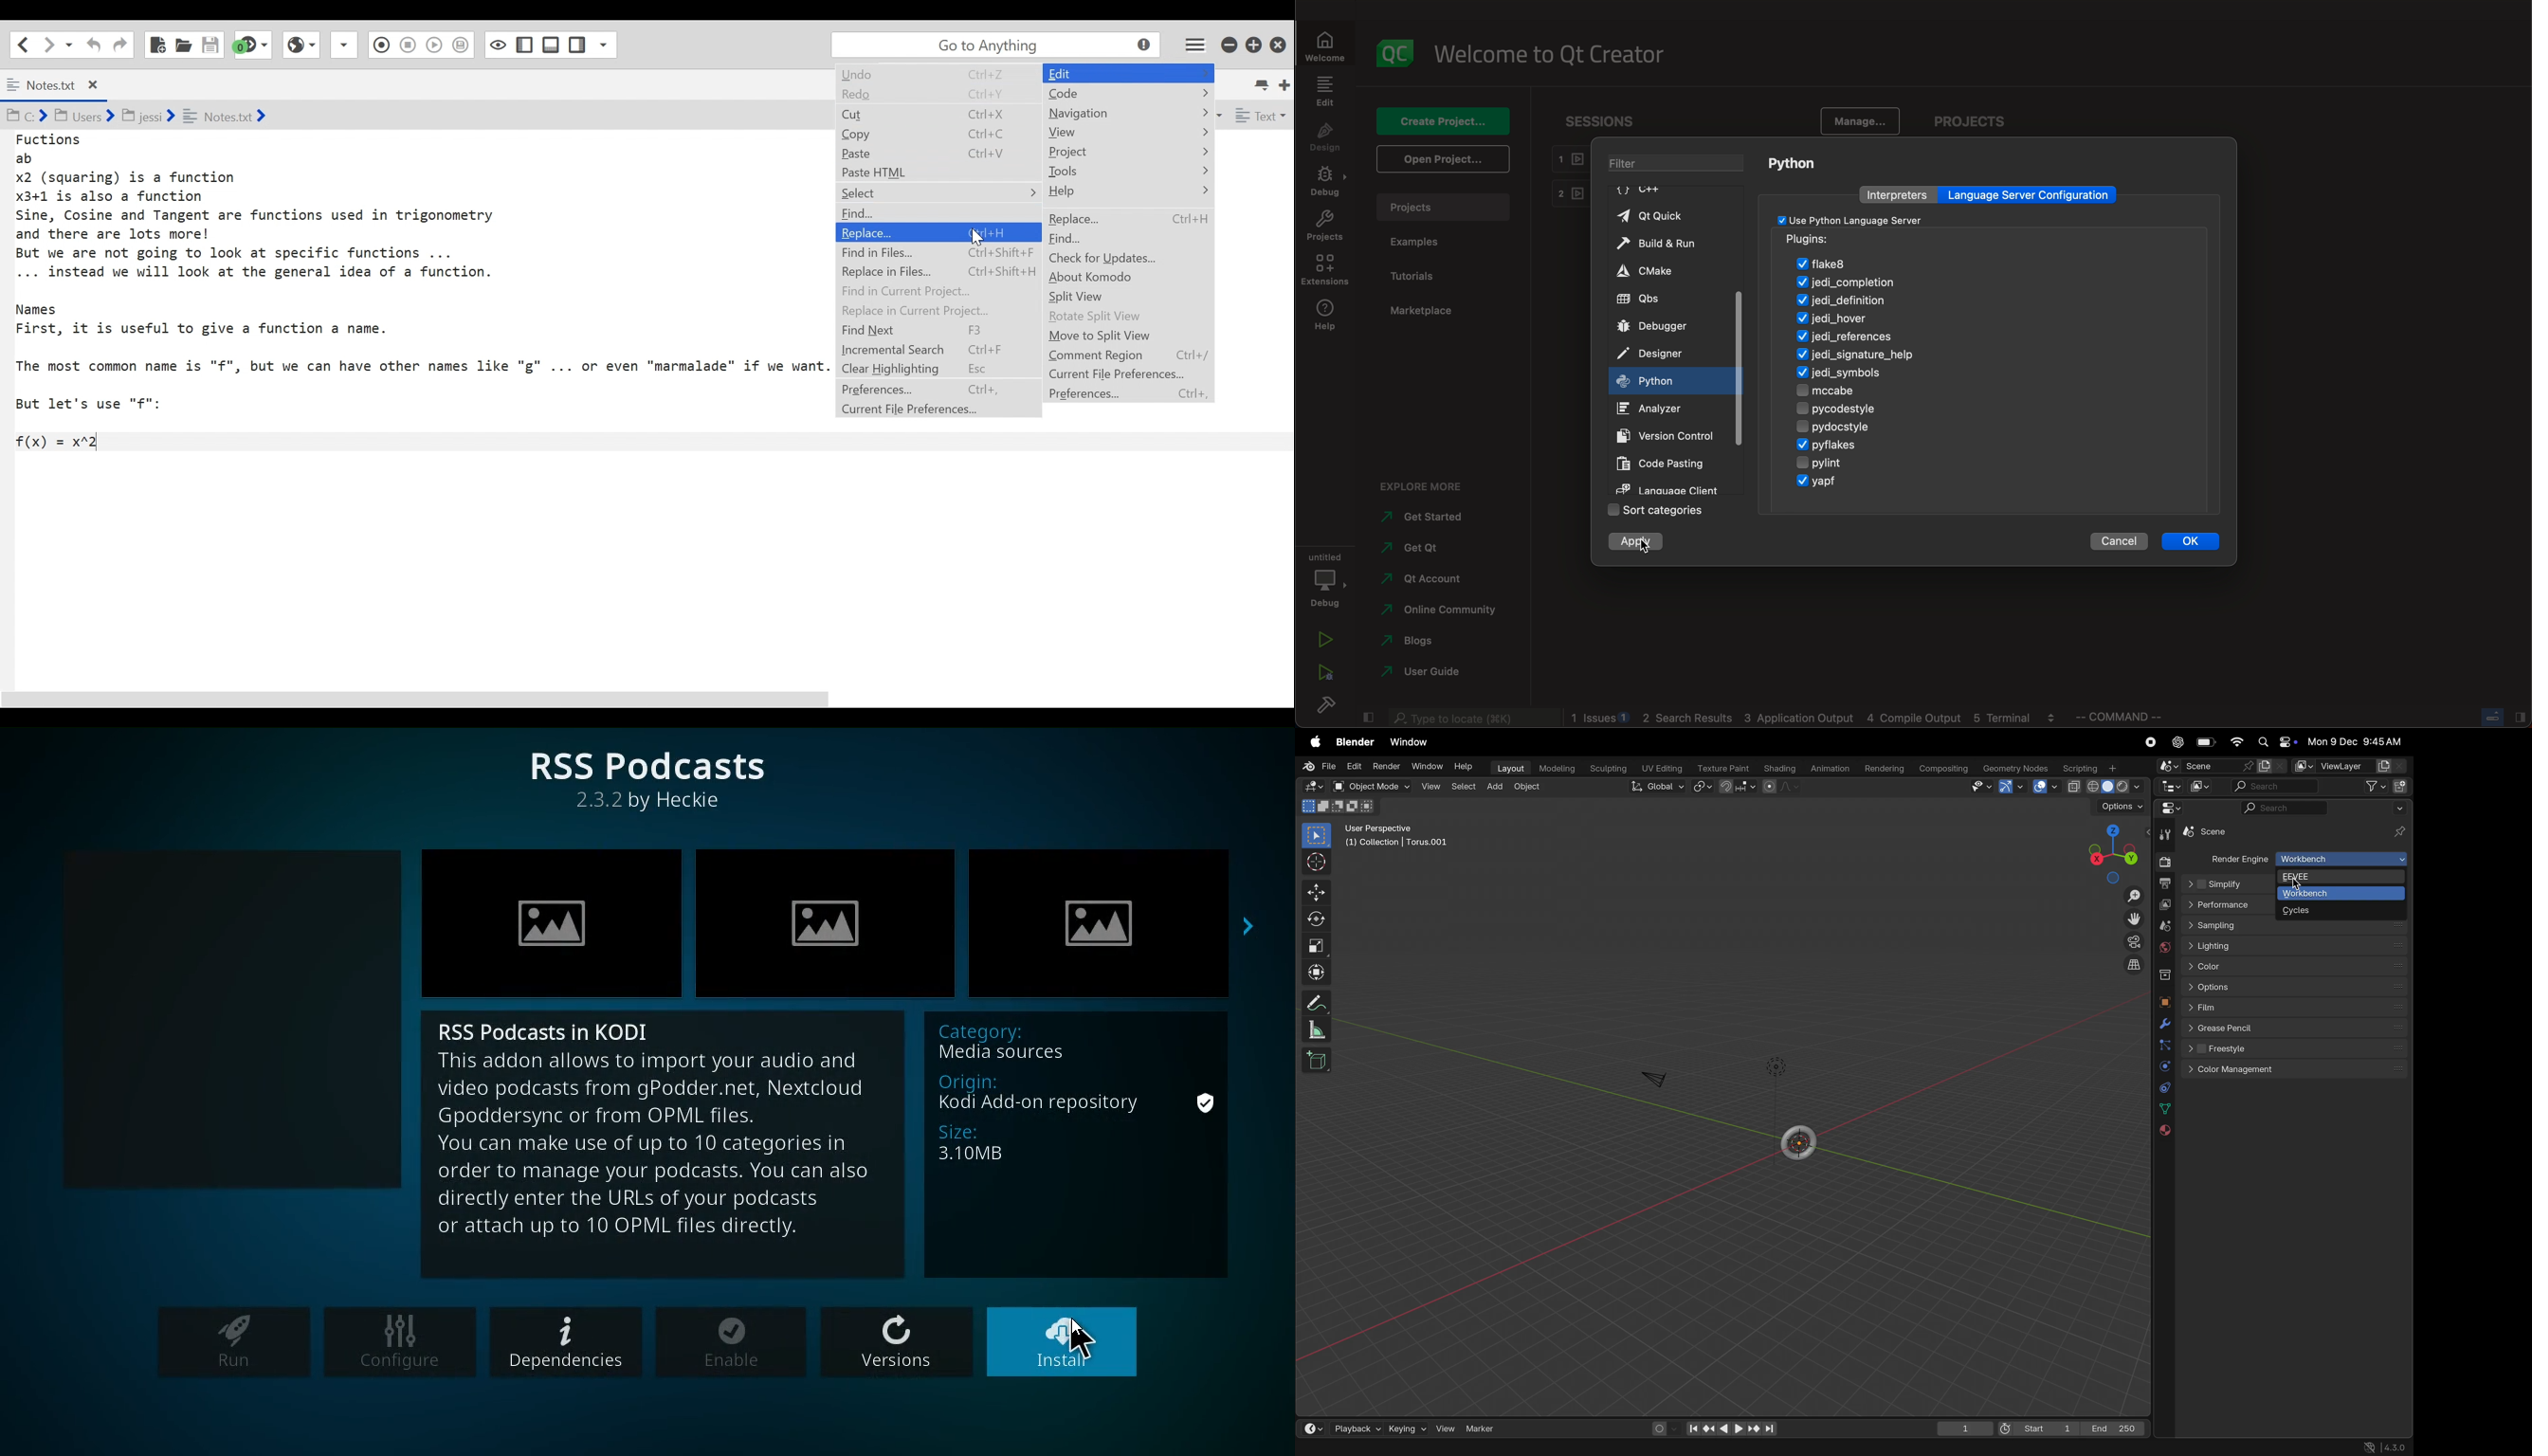  Describe the element at coordinates (1324, 269) in the screenshot. I see `extenstions` at that location.